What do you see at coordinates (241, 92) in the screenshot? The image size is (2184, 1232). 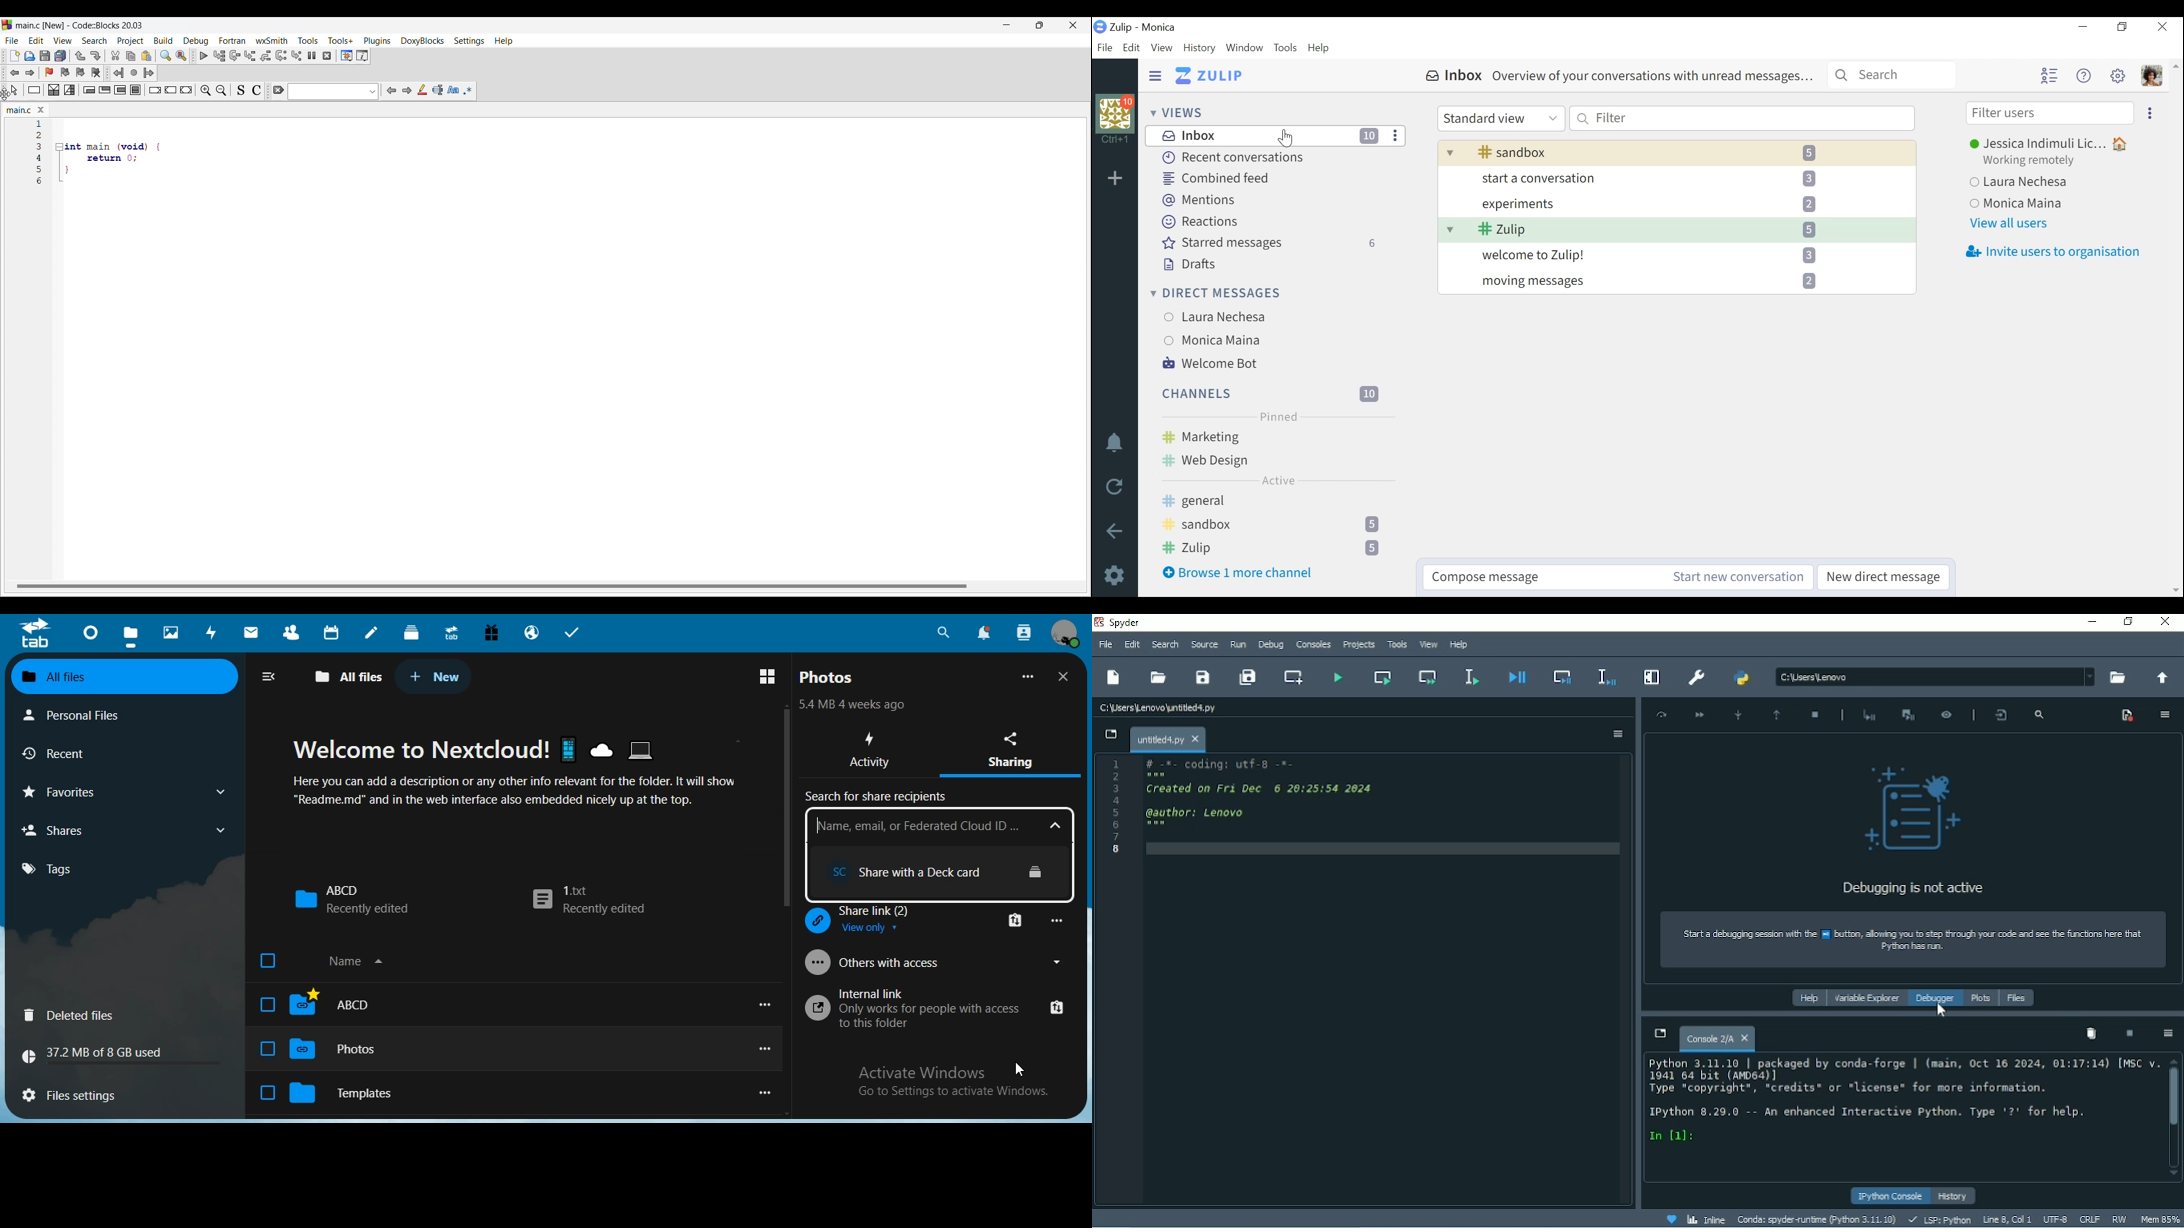 I see `Toggle source` at bounding box center [241, 92].